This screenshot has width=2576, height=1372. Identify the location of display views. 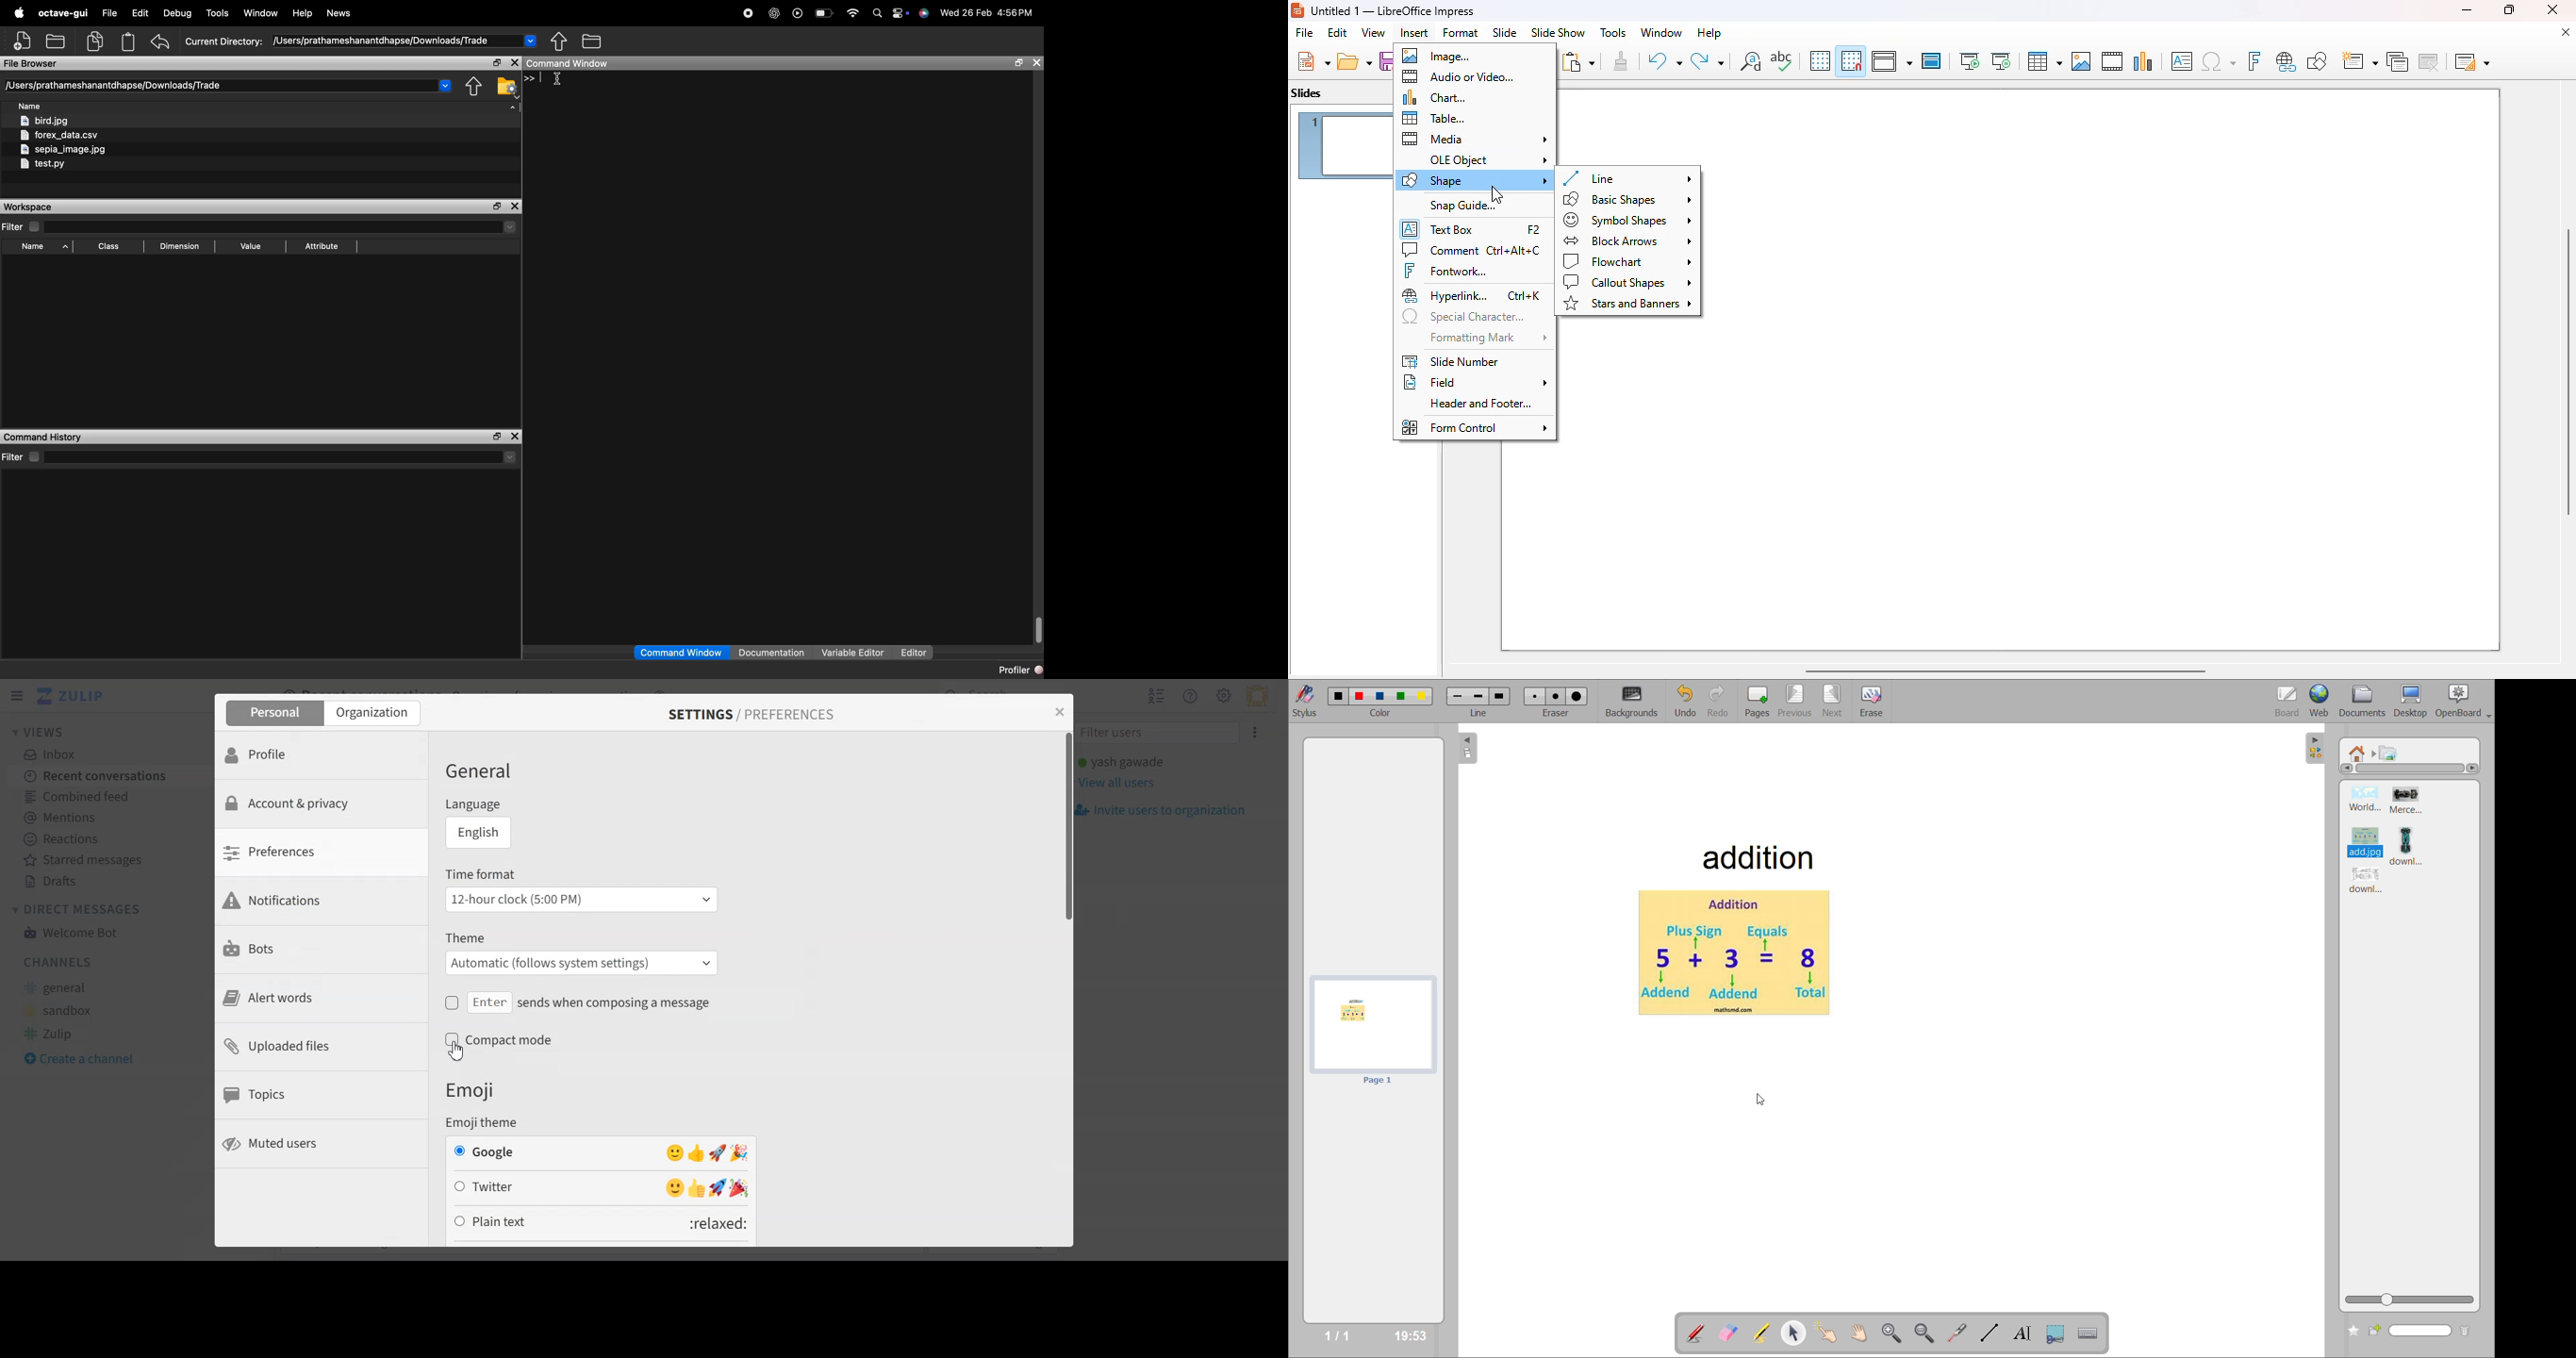
(1891, 61).